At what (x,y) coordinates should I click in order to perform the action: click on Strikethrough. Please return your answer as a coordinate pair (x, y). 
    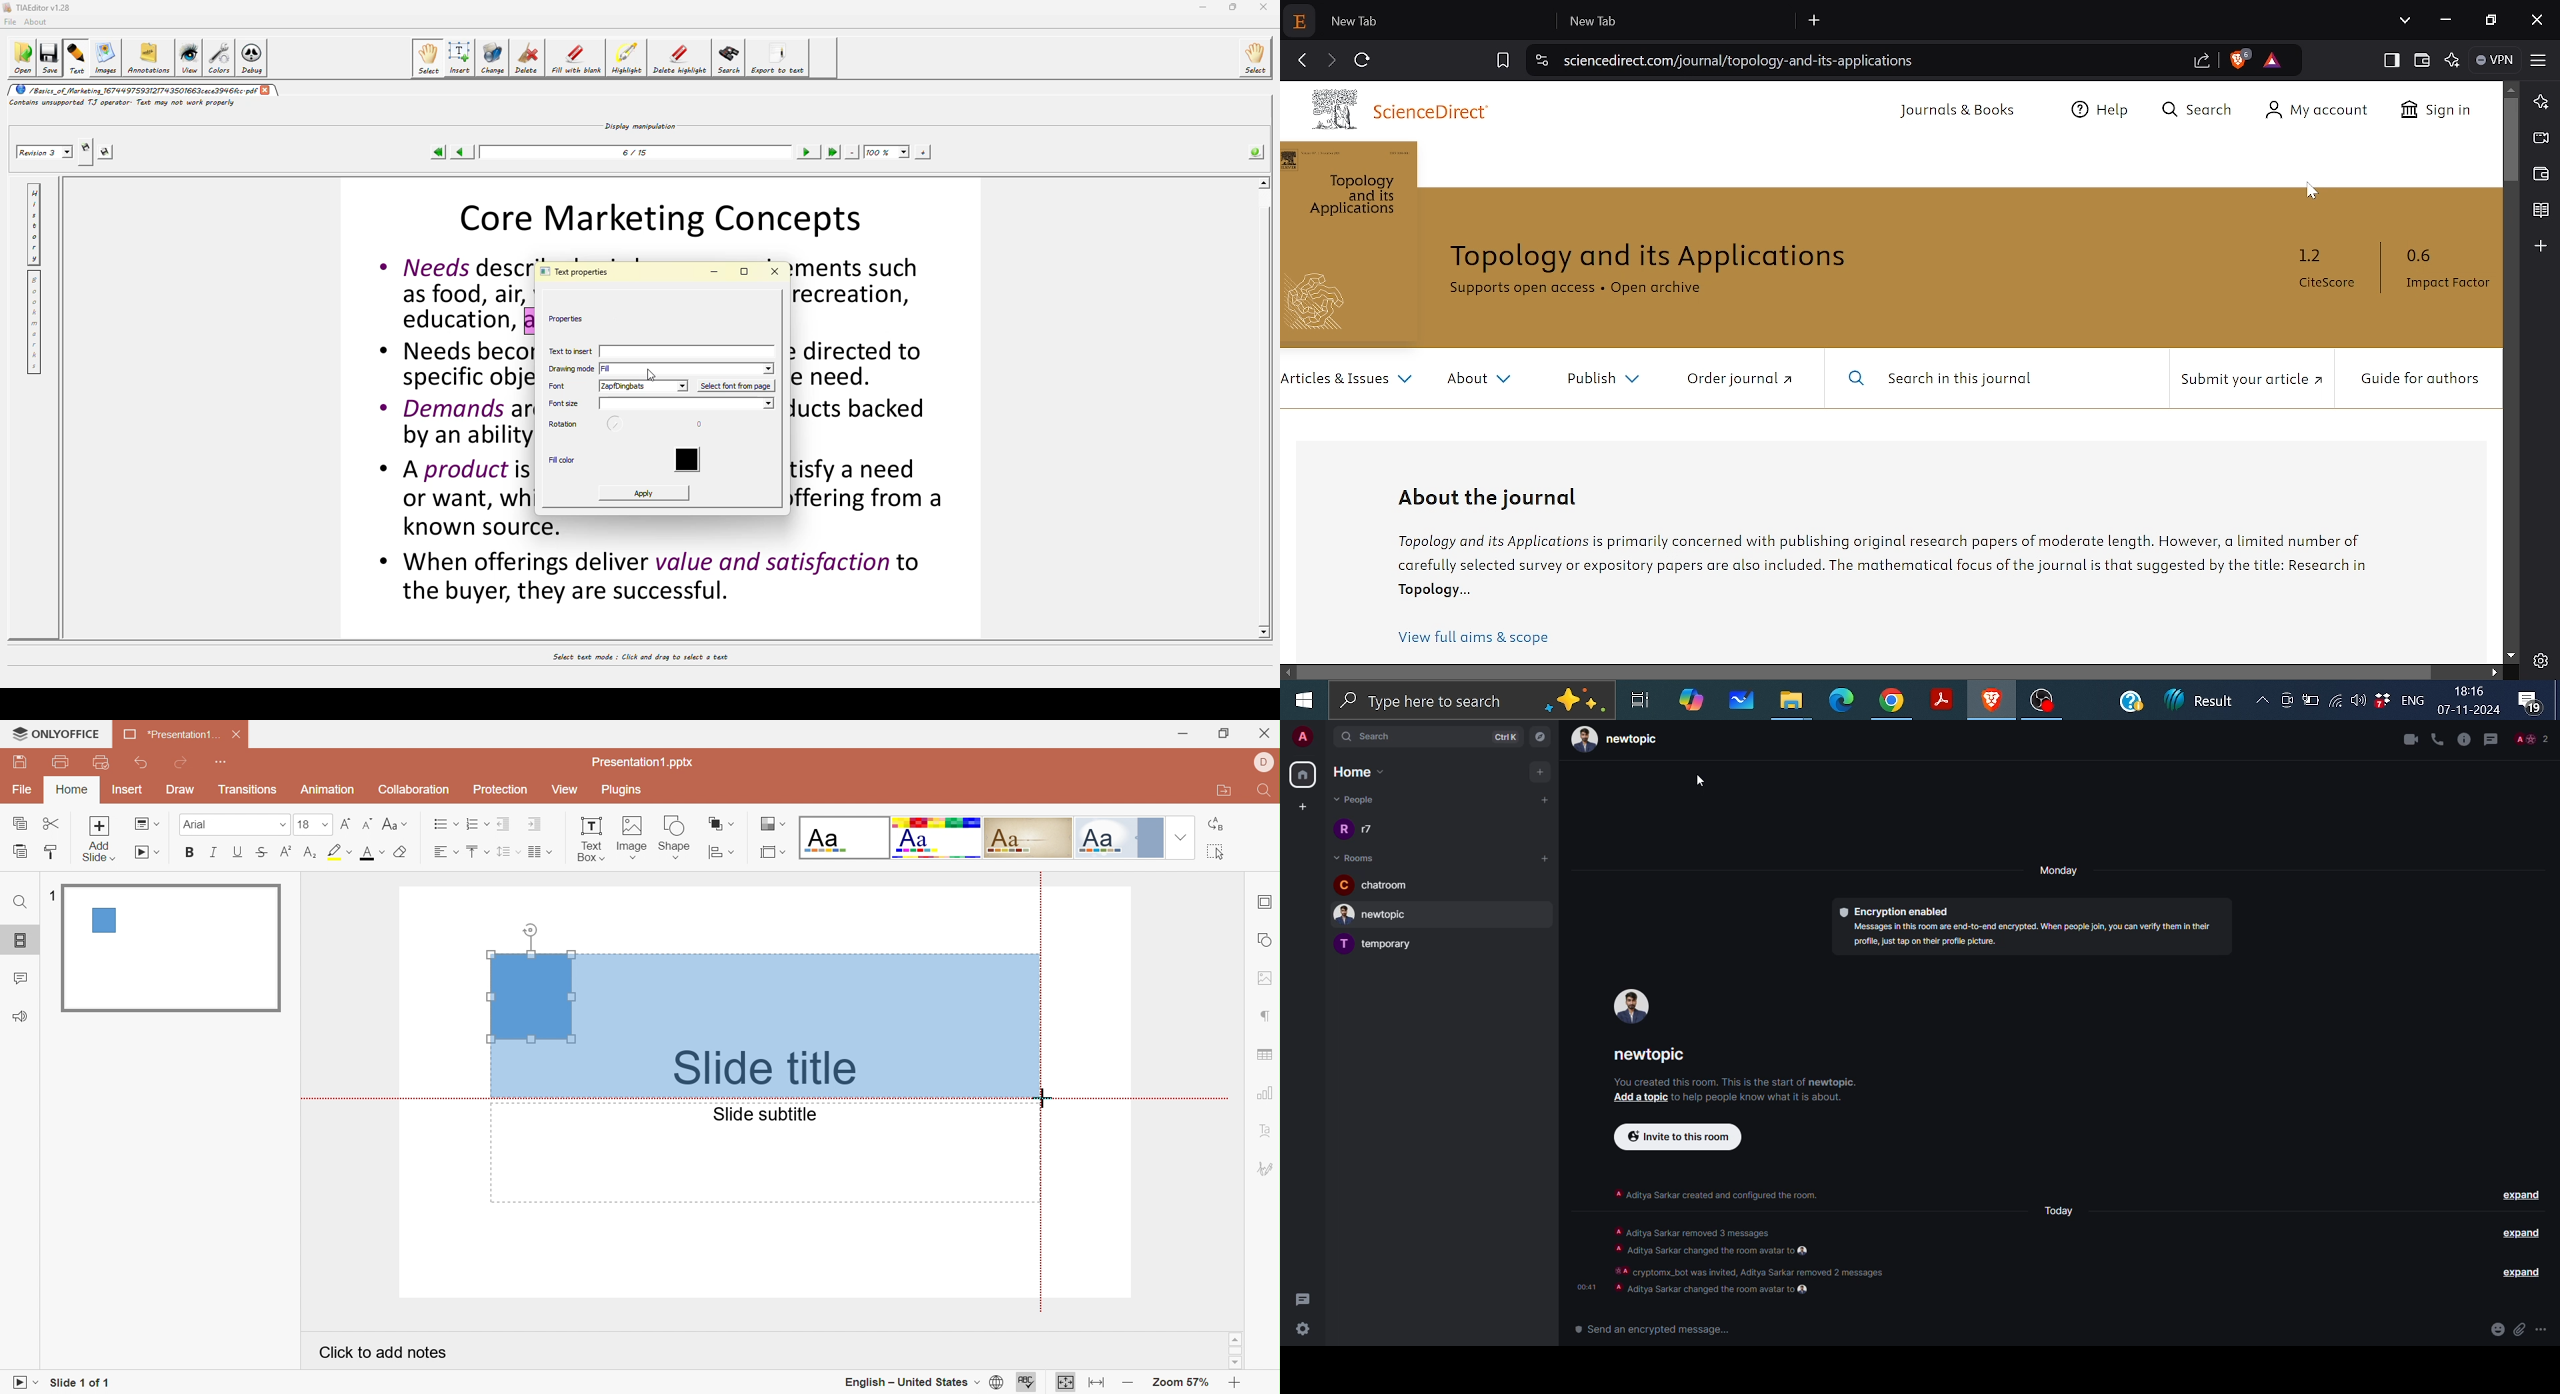
    Looking at the image, I should click on (261, 854).